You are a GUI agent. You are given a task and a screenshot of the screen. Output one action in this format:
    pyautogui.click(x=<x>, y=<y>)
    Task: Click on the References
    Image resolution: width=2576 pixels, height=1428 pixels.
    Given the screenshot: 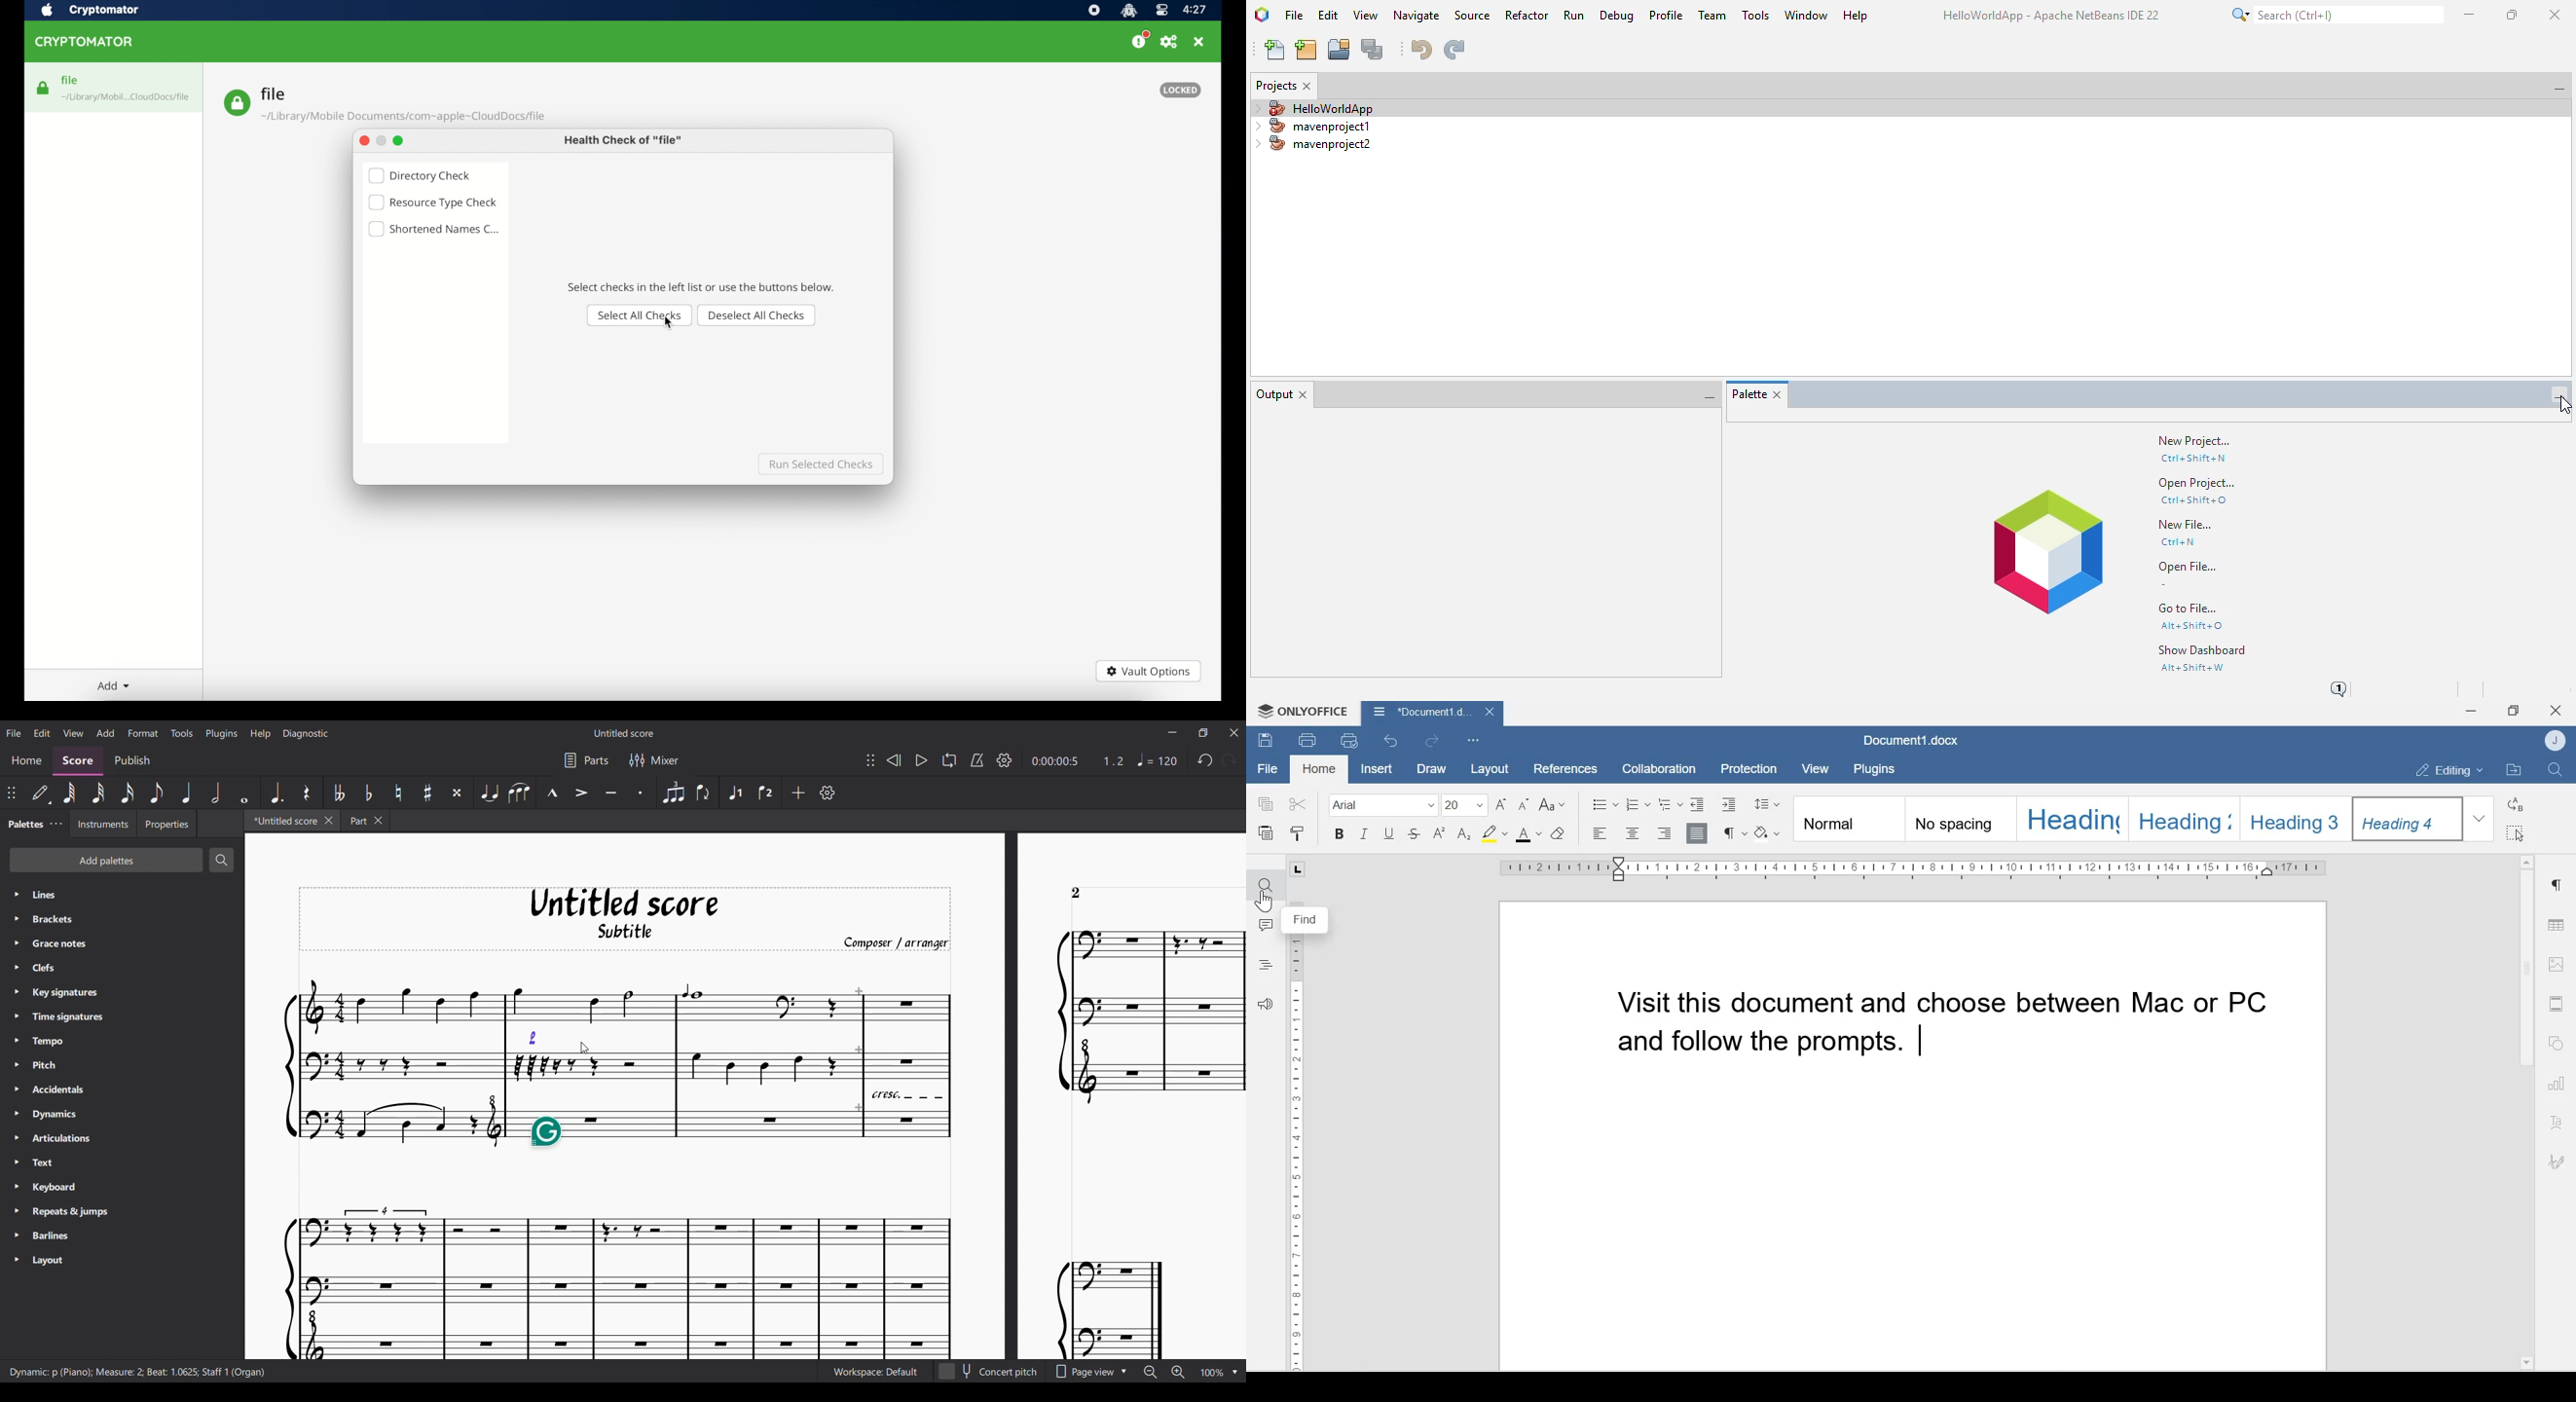 What is the action you would take?
    pyautogui.click(x=1560, y=767)
    